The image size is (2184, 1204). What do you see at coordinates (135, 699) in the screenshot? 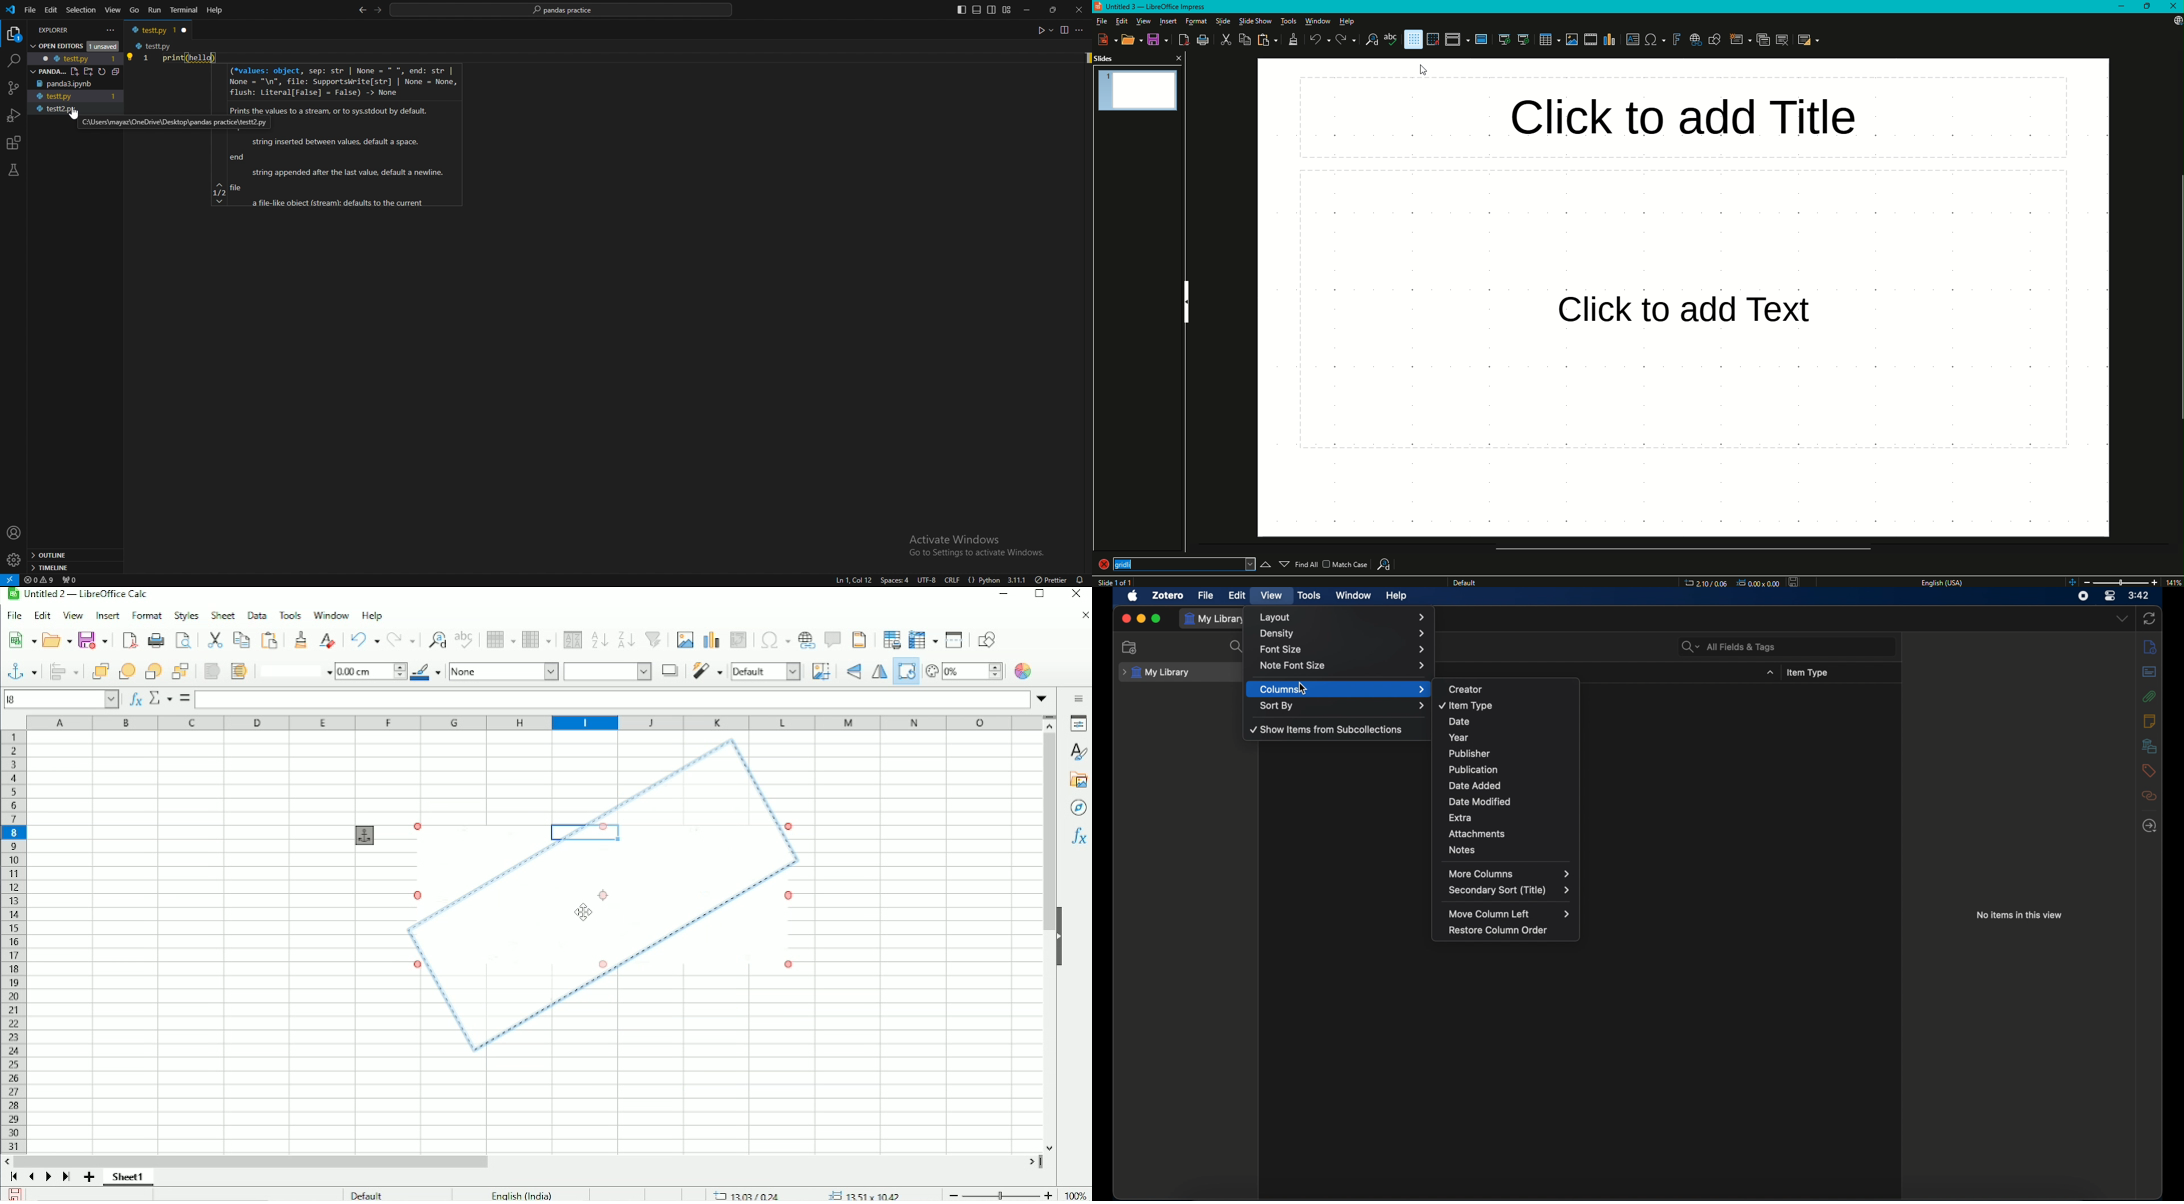
I see `Function wizard` at bounding box center [135, 699].